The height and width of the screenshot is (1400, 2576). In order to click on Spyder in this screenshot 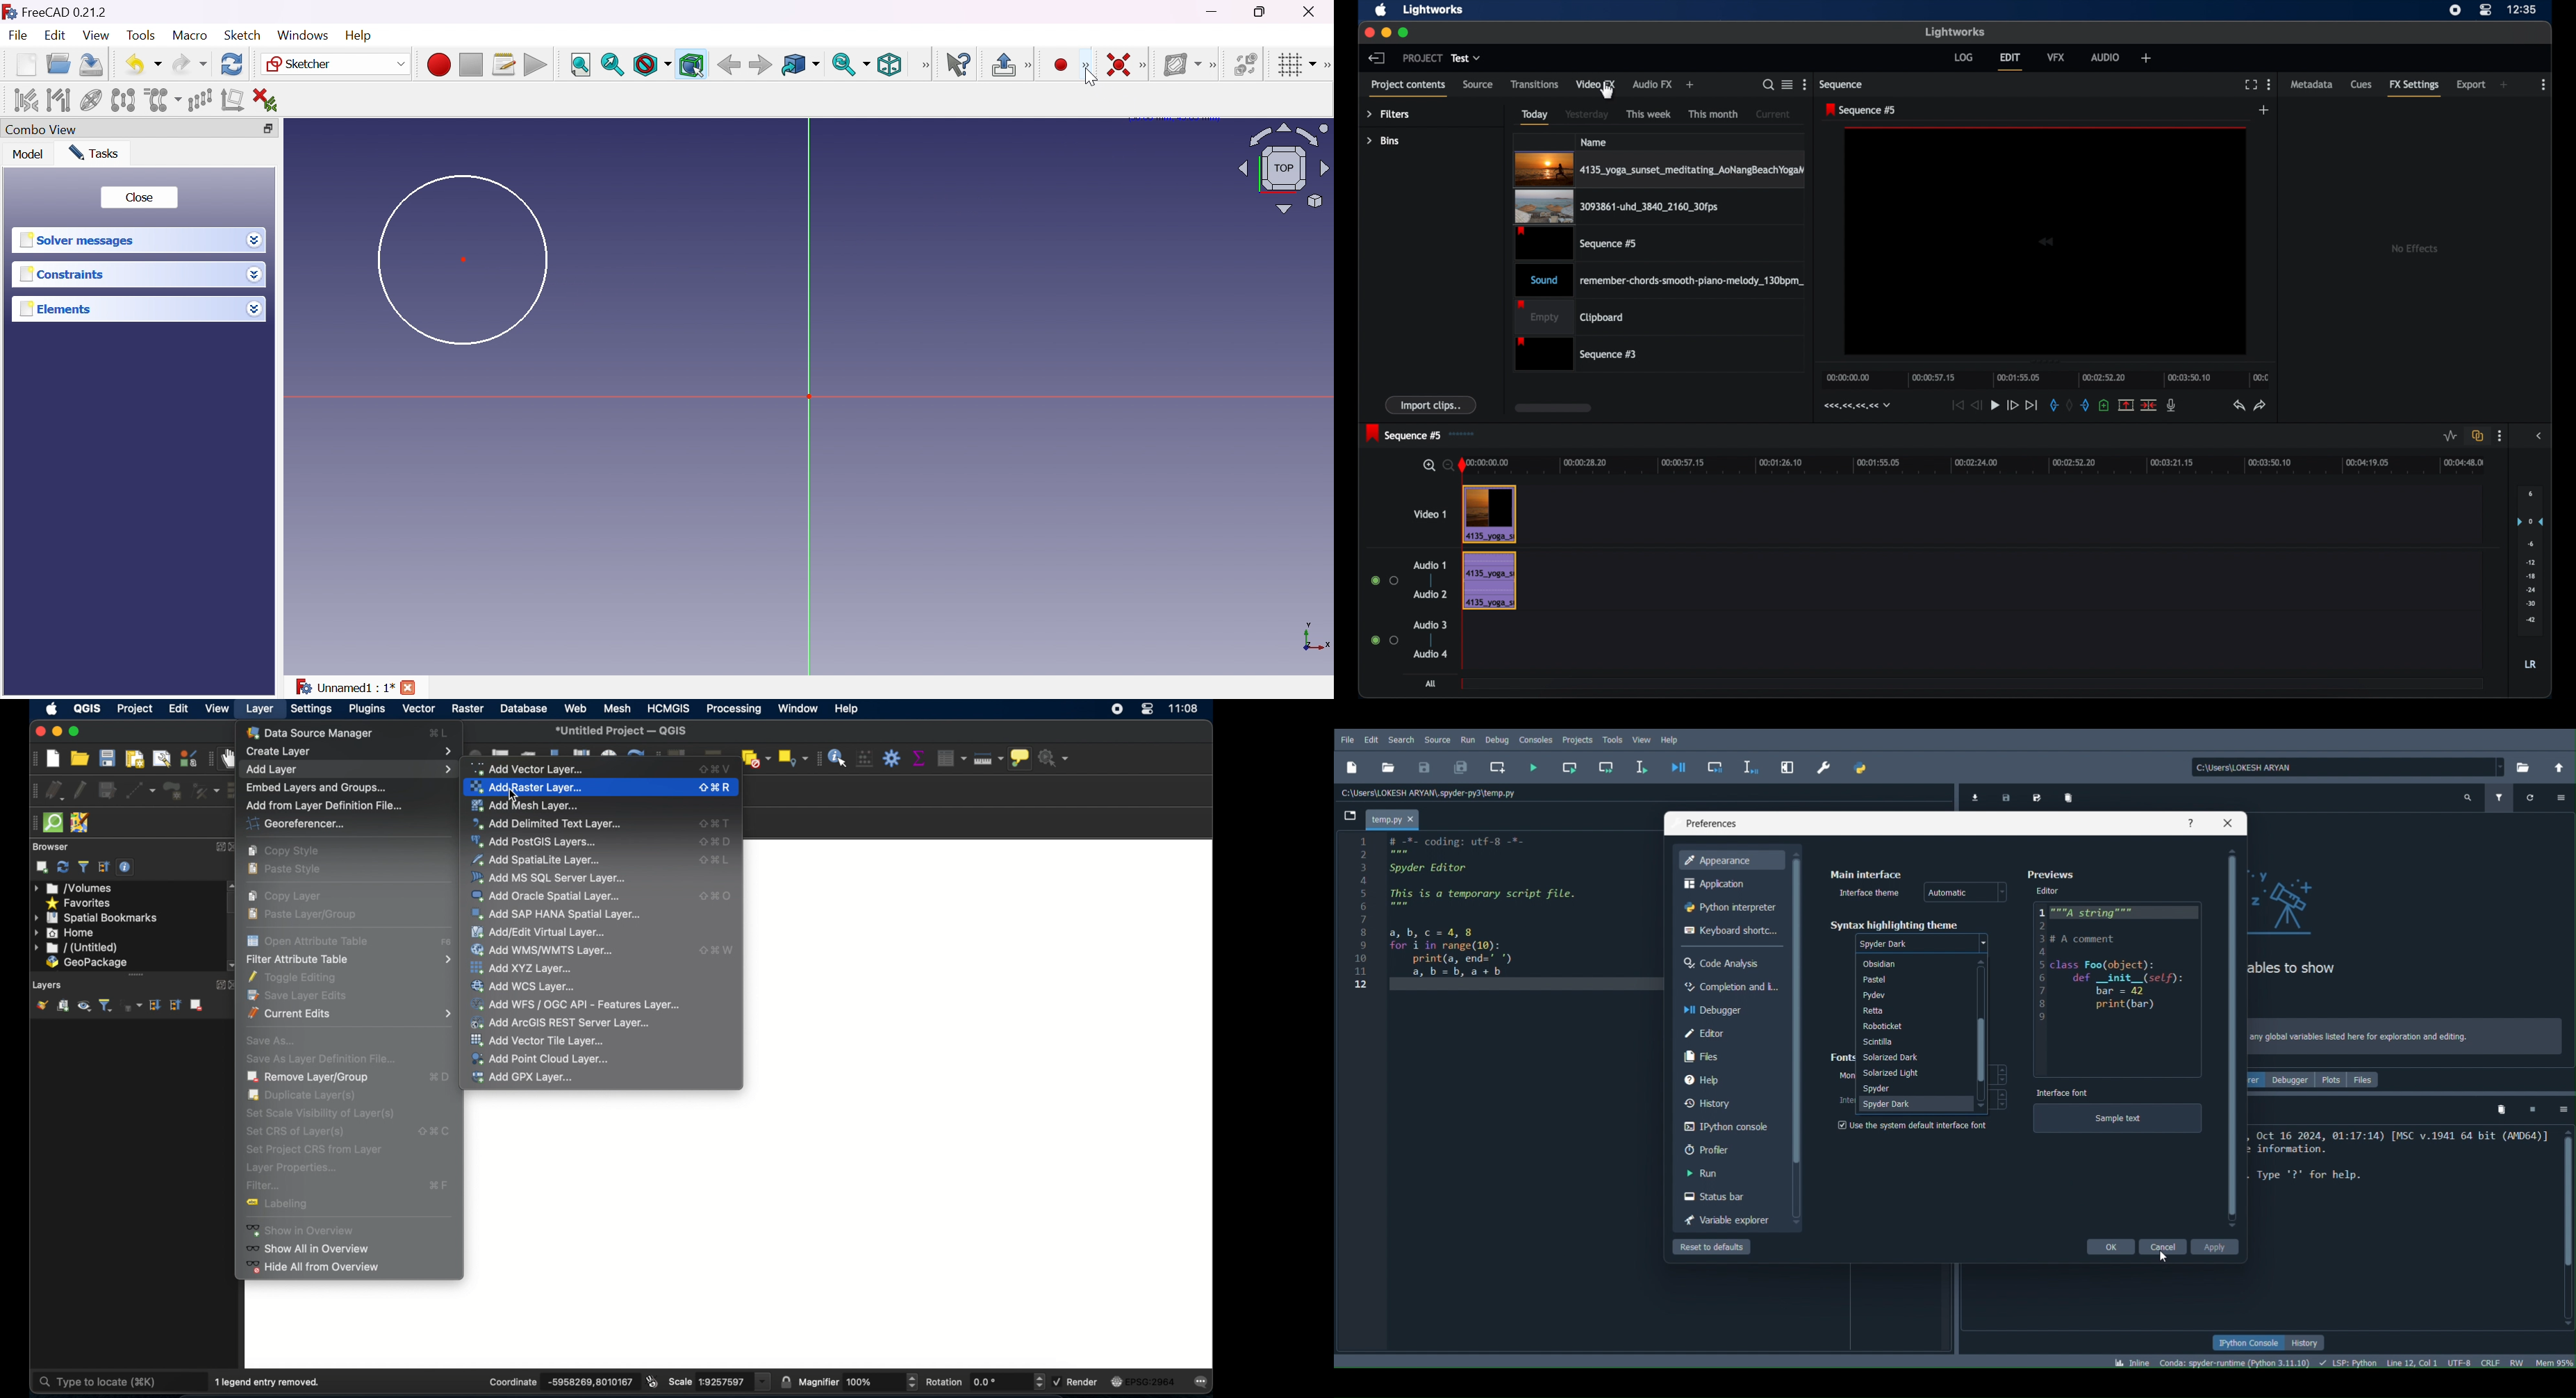, I will do `click(1914, 1089)`.